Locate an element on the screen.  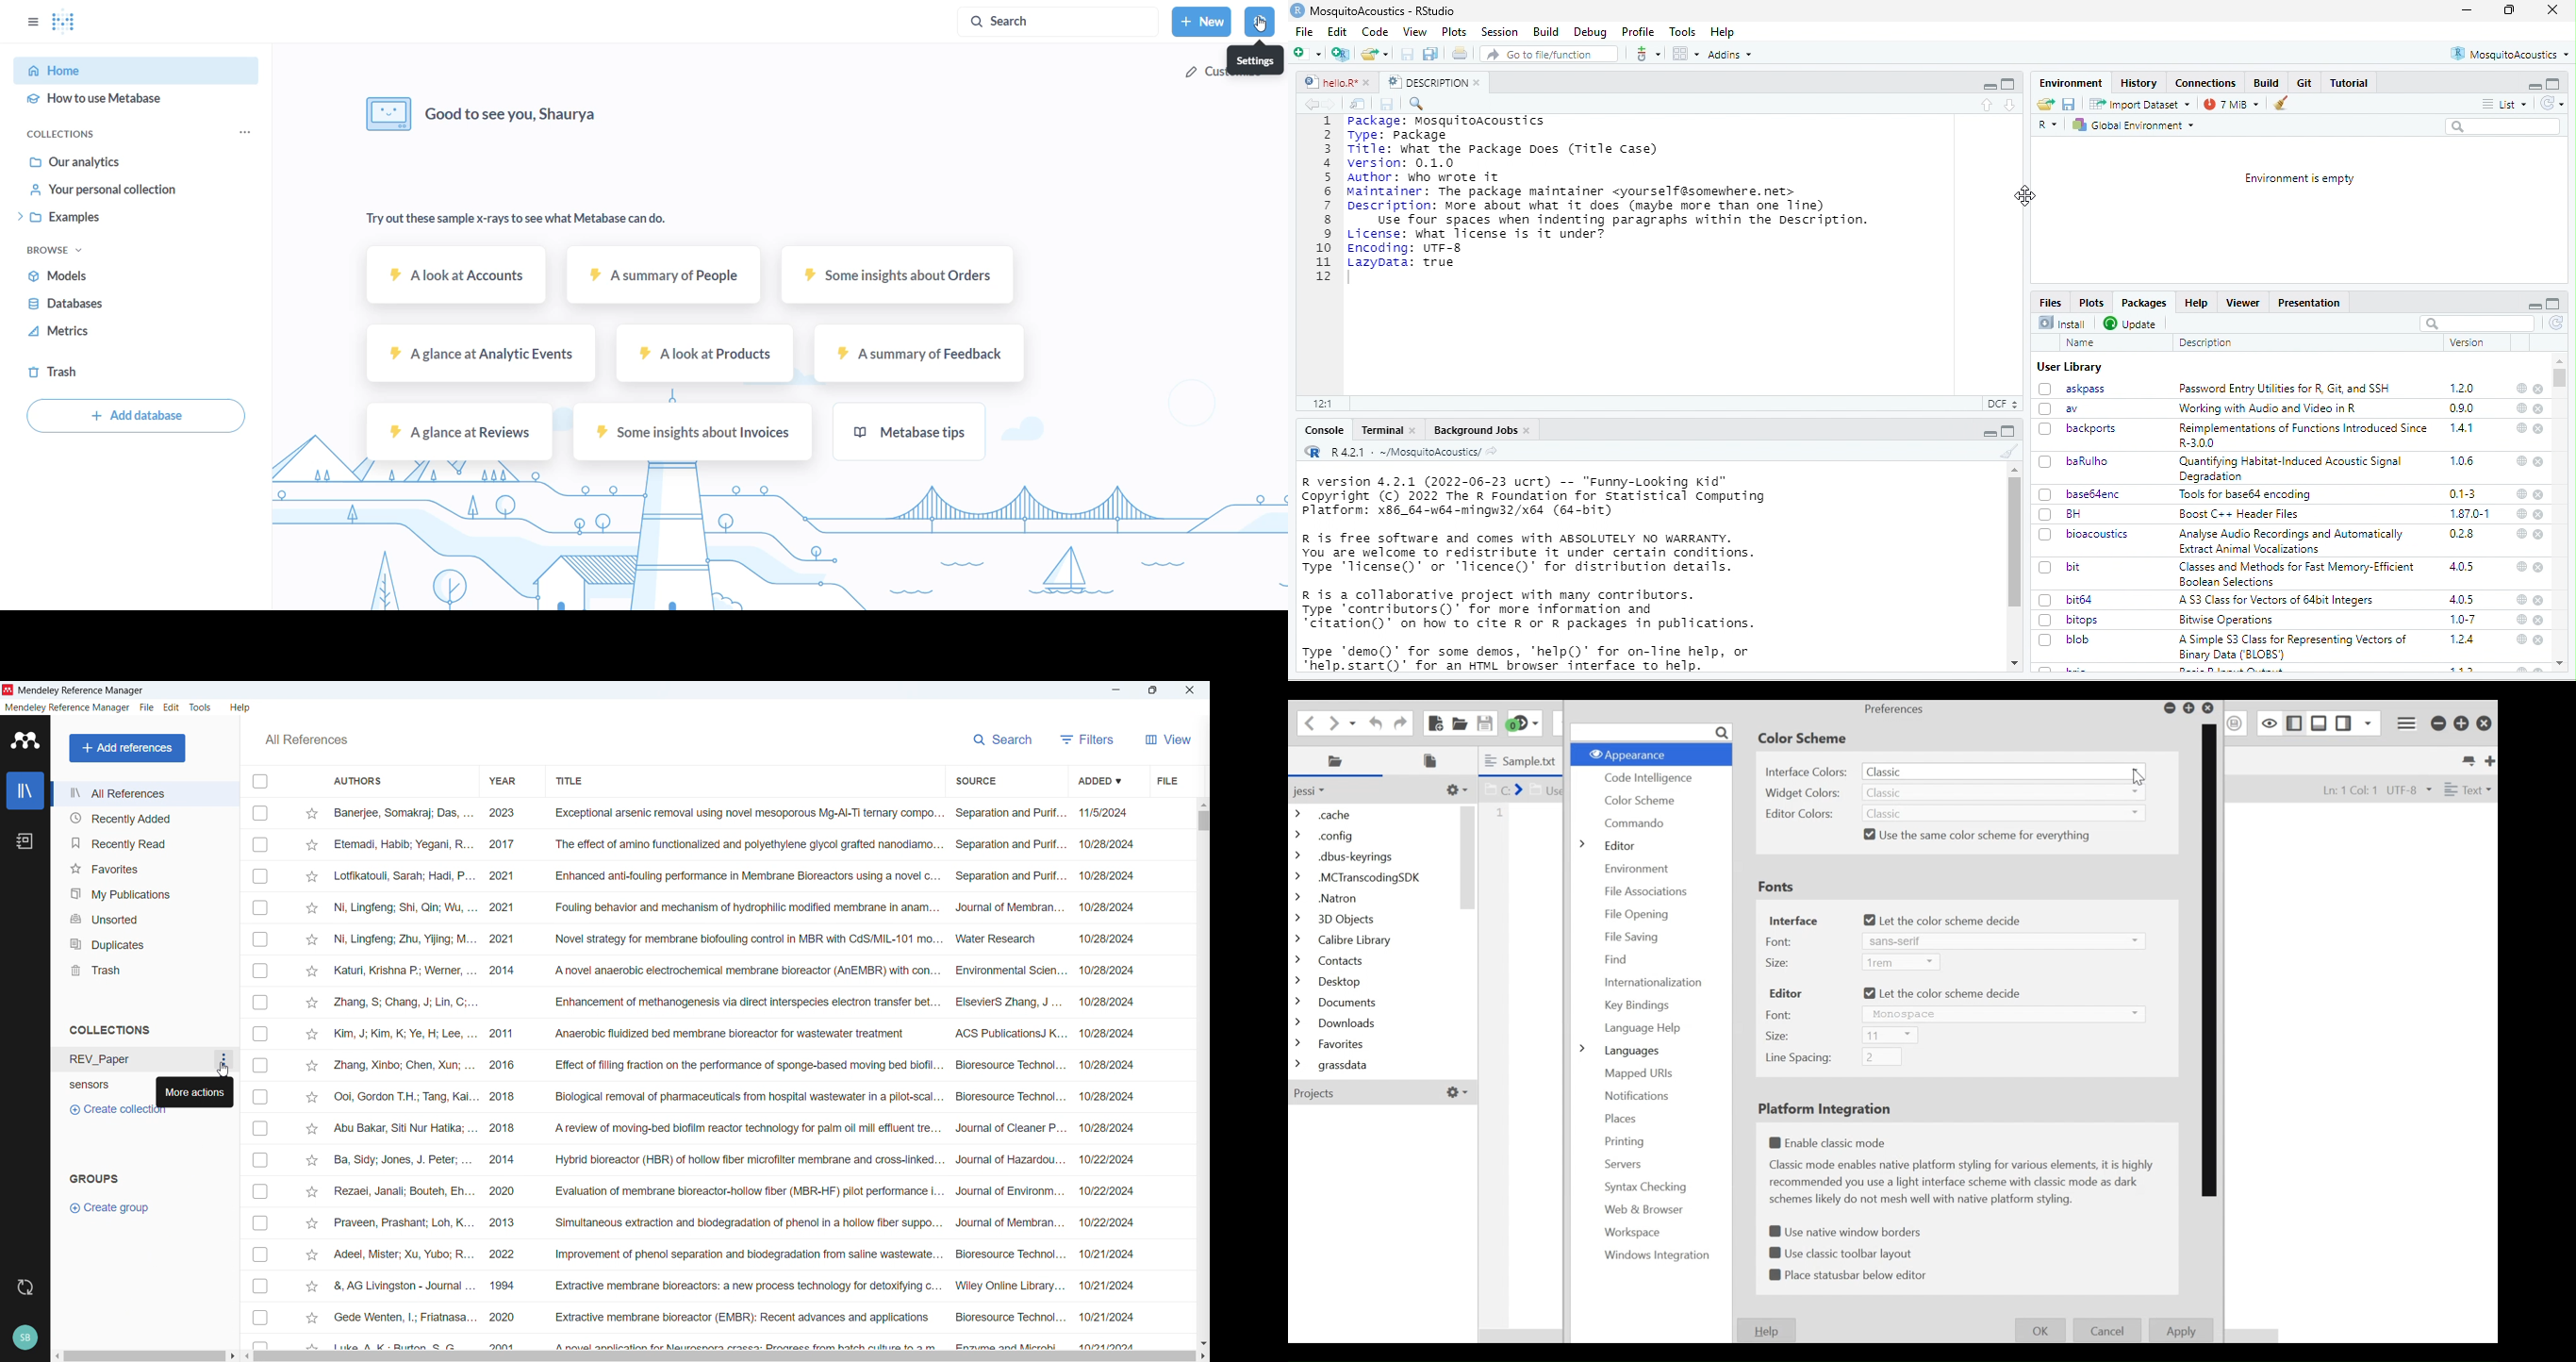
Search  is located at coordinates (1004, 738).